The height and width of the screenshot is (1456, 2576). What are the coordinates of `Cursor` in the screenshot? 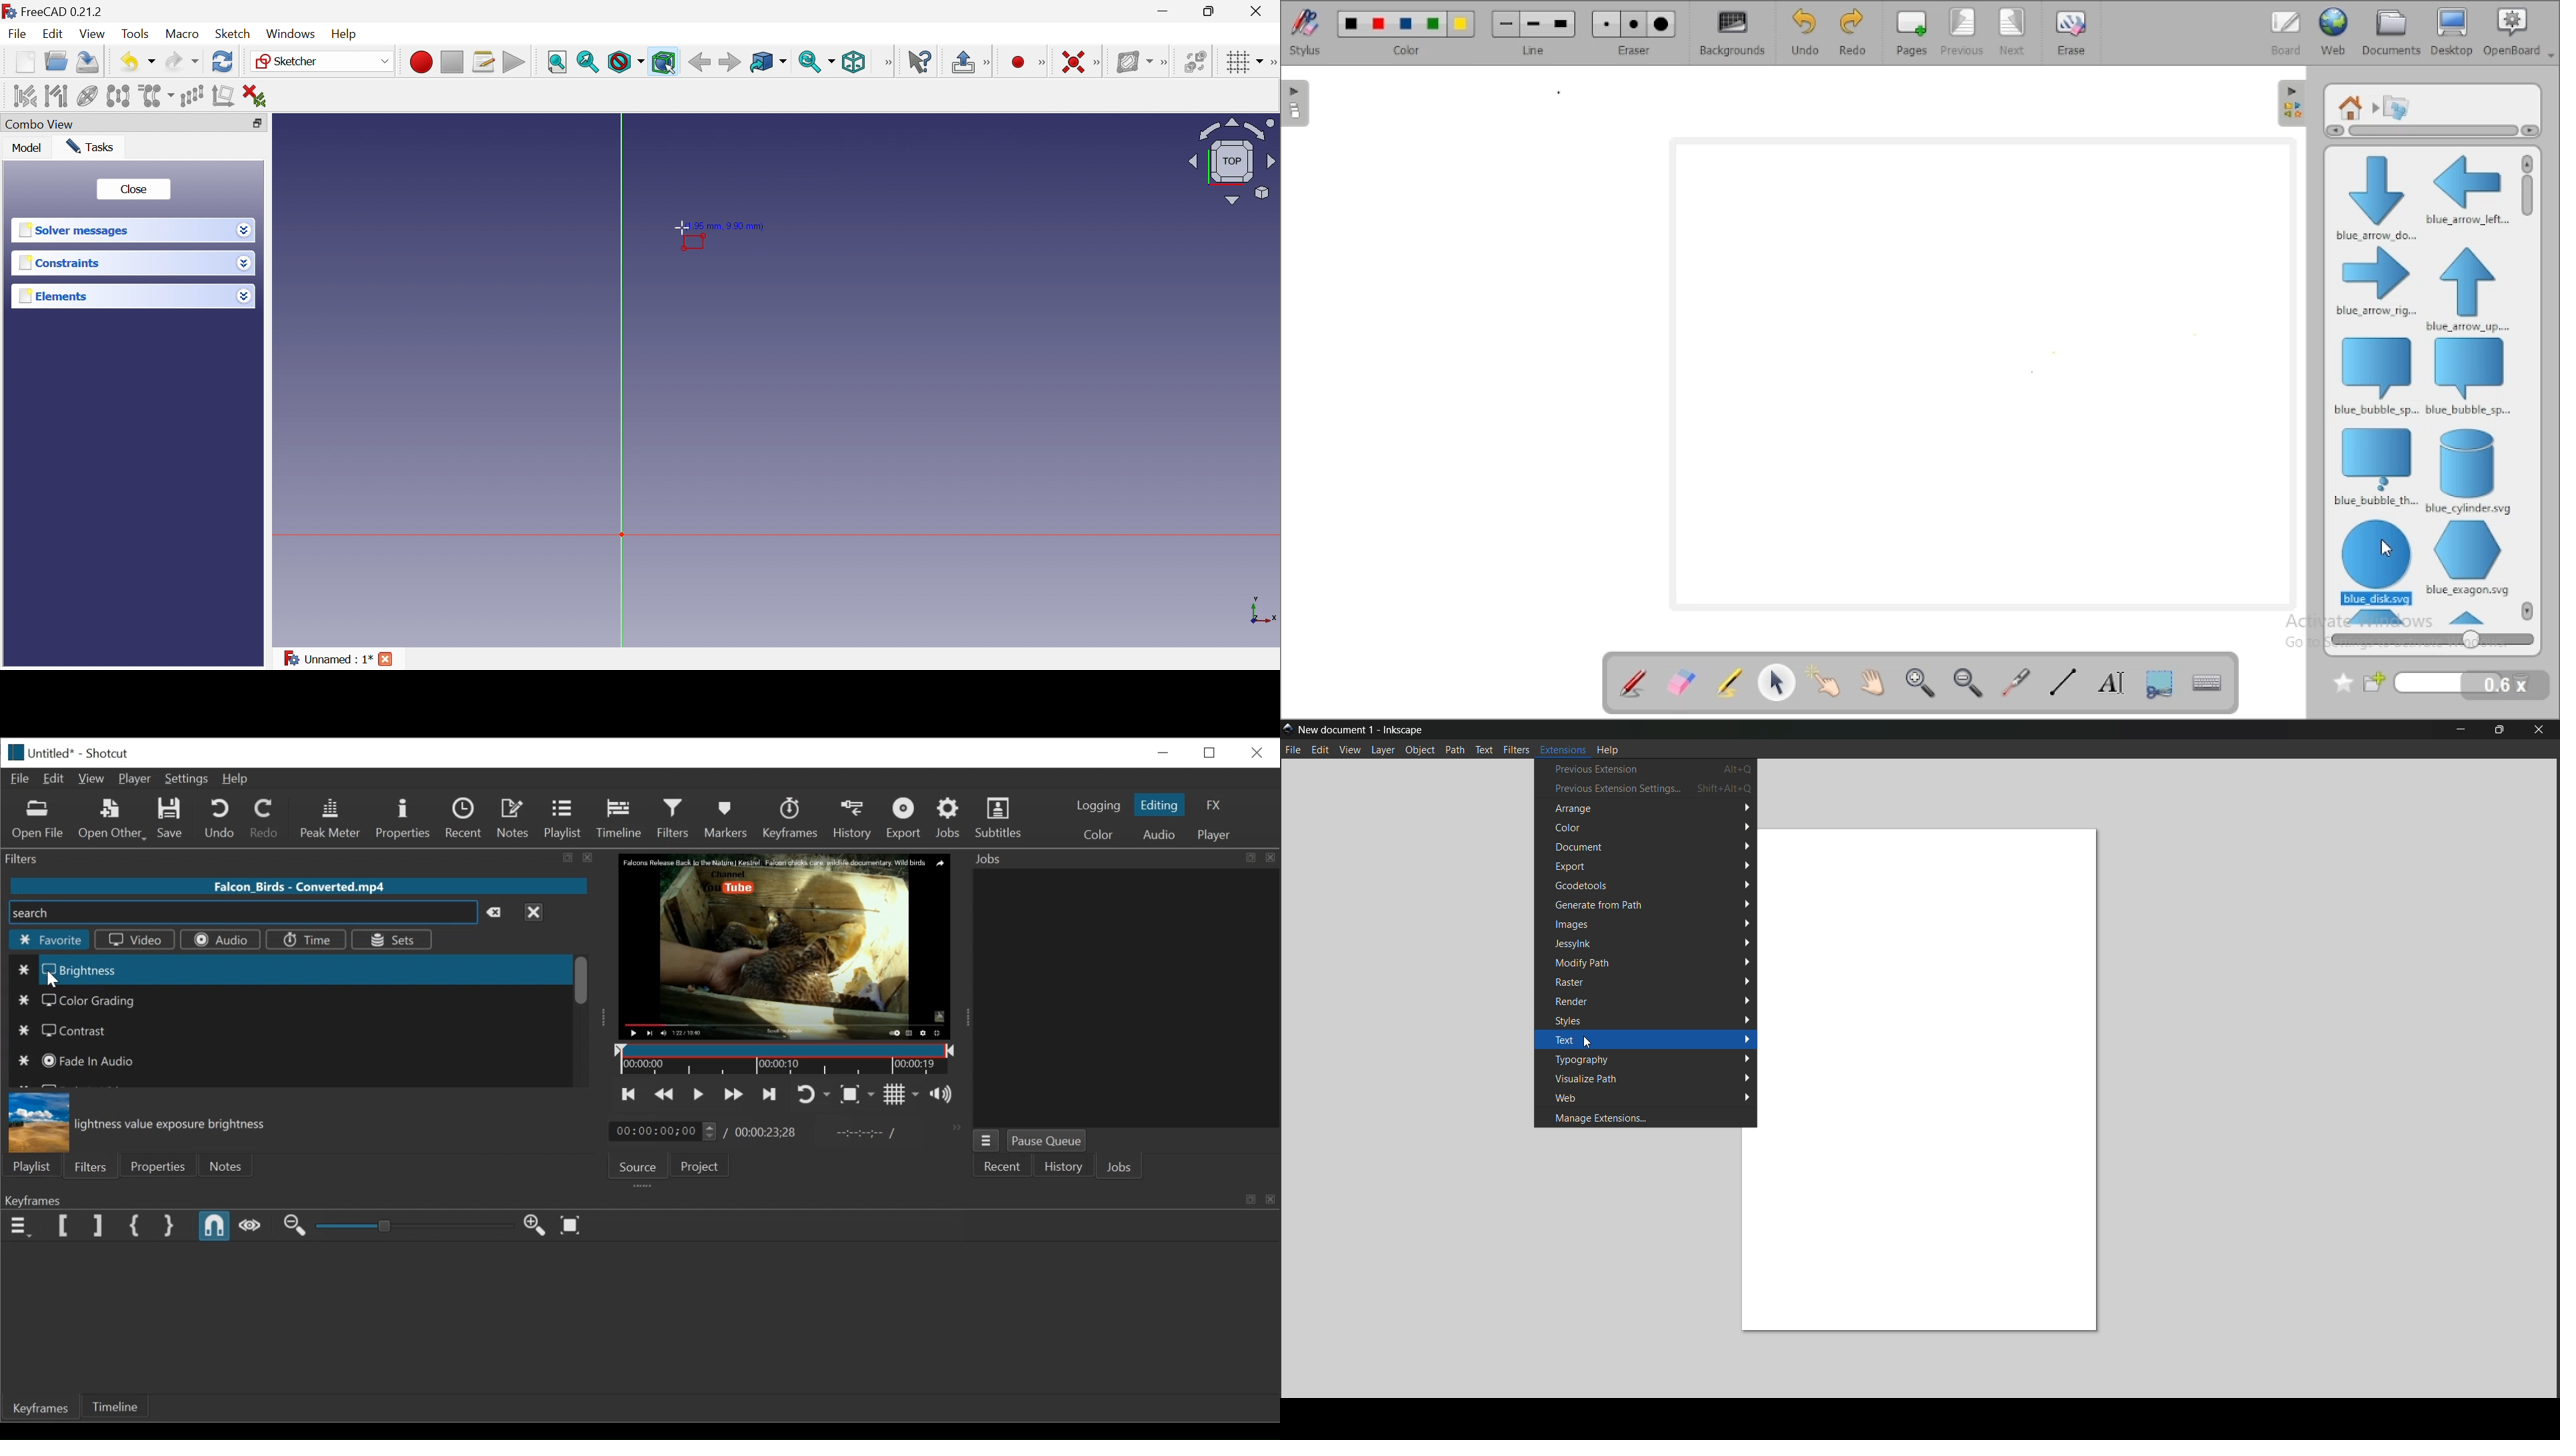 It's located at (682, 227).